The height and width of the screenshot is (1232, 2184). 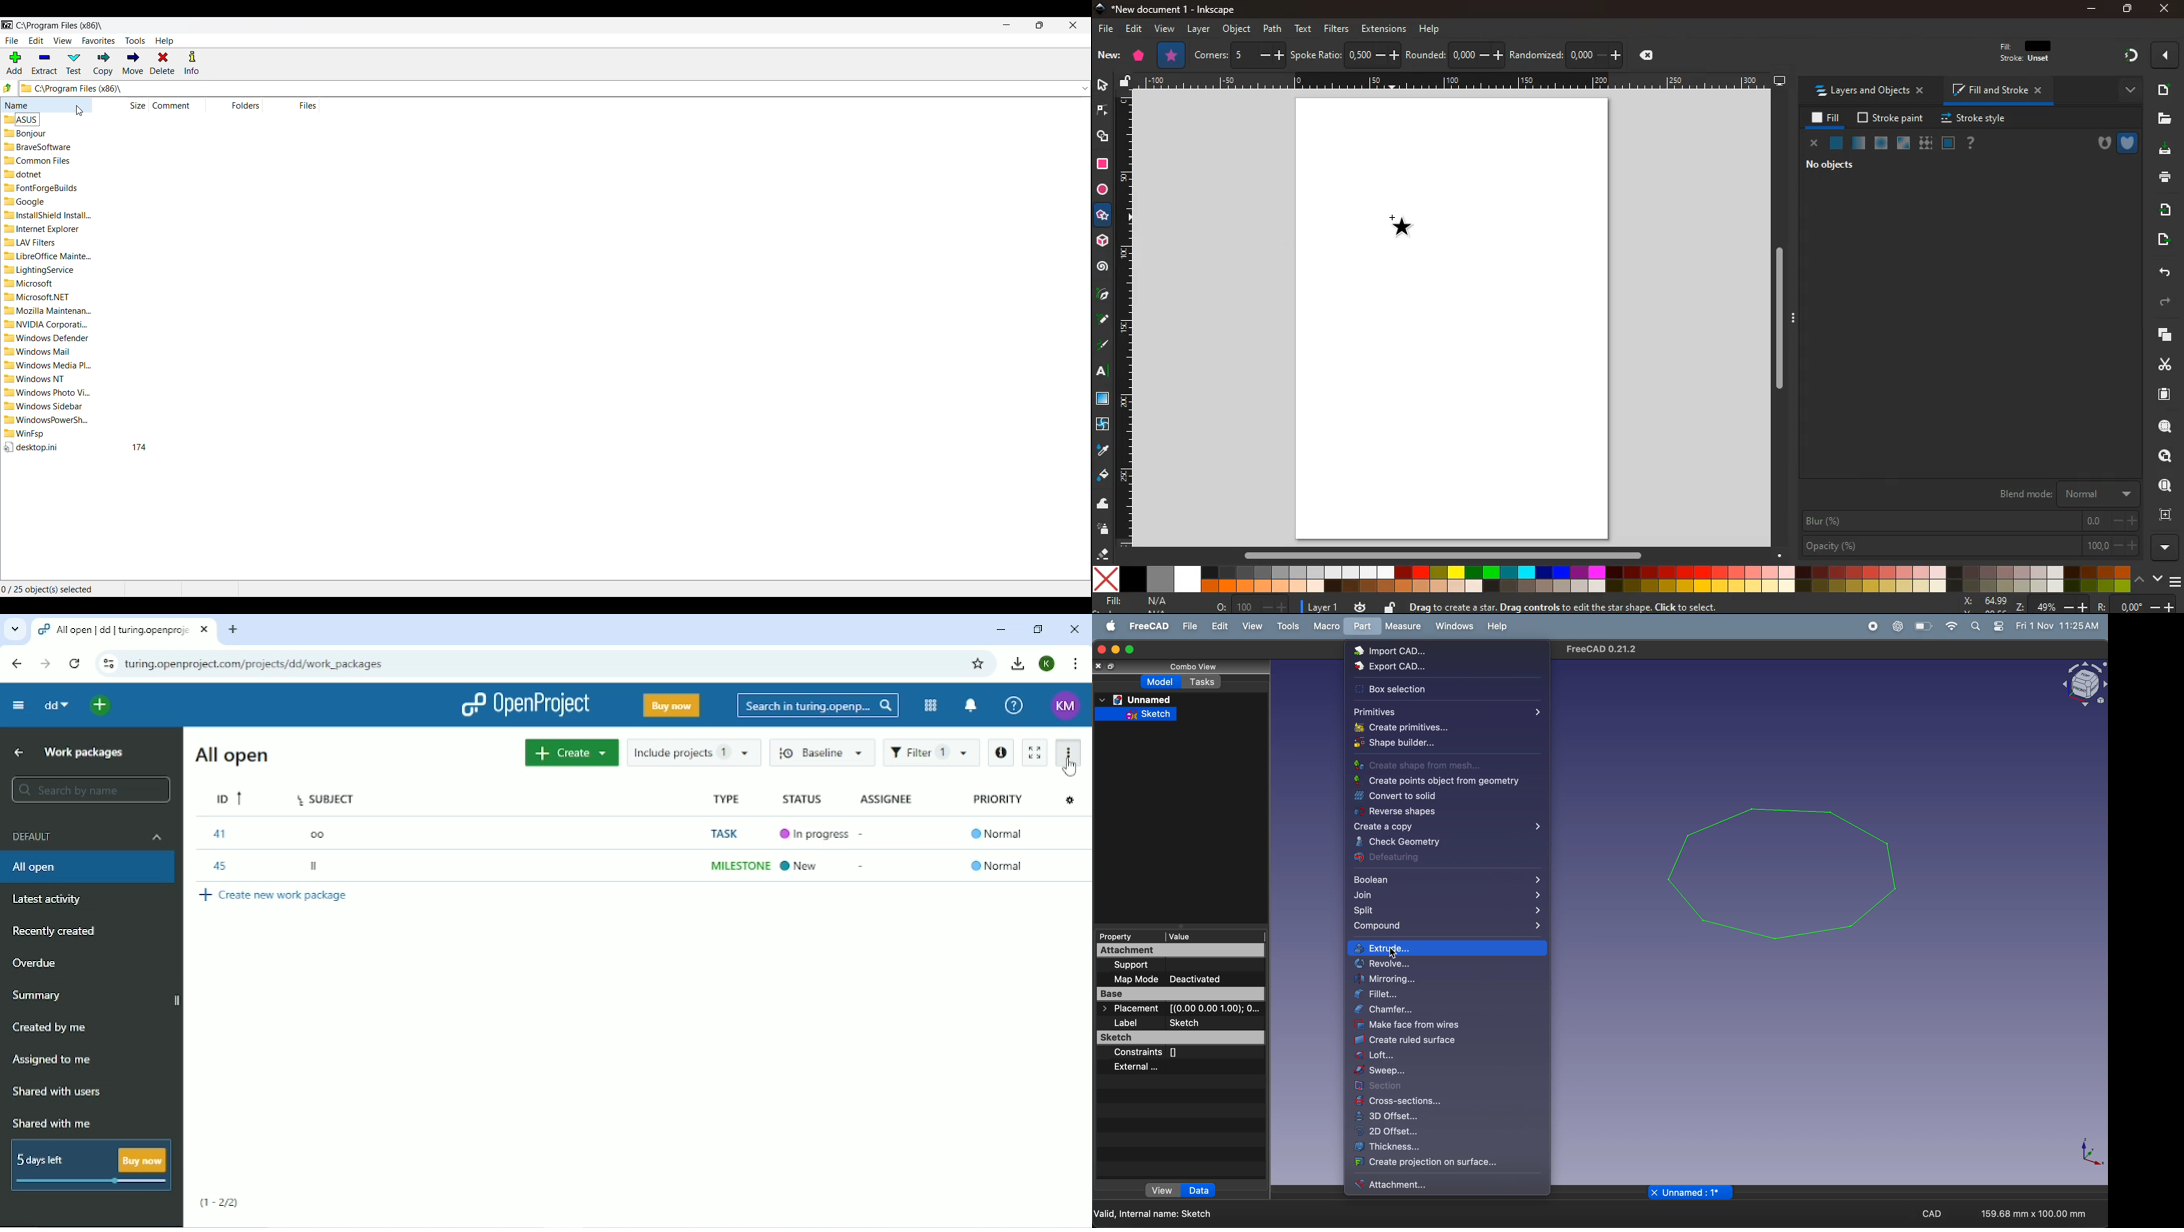 I want to click on Drag to create a star. Drag controls to edit the star shape. Click to select., so click(x=1572, y=604).